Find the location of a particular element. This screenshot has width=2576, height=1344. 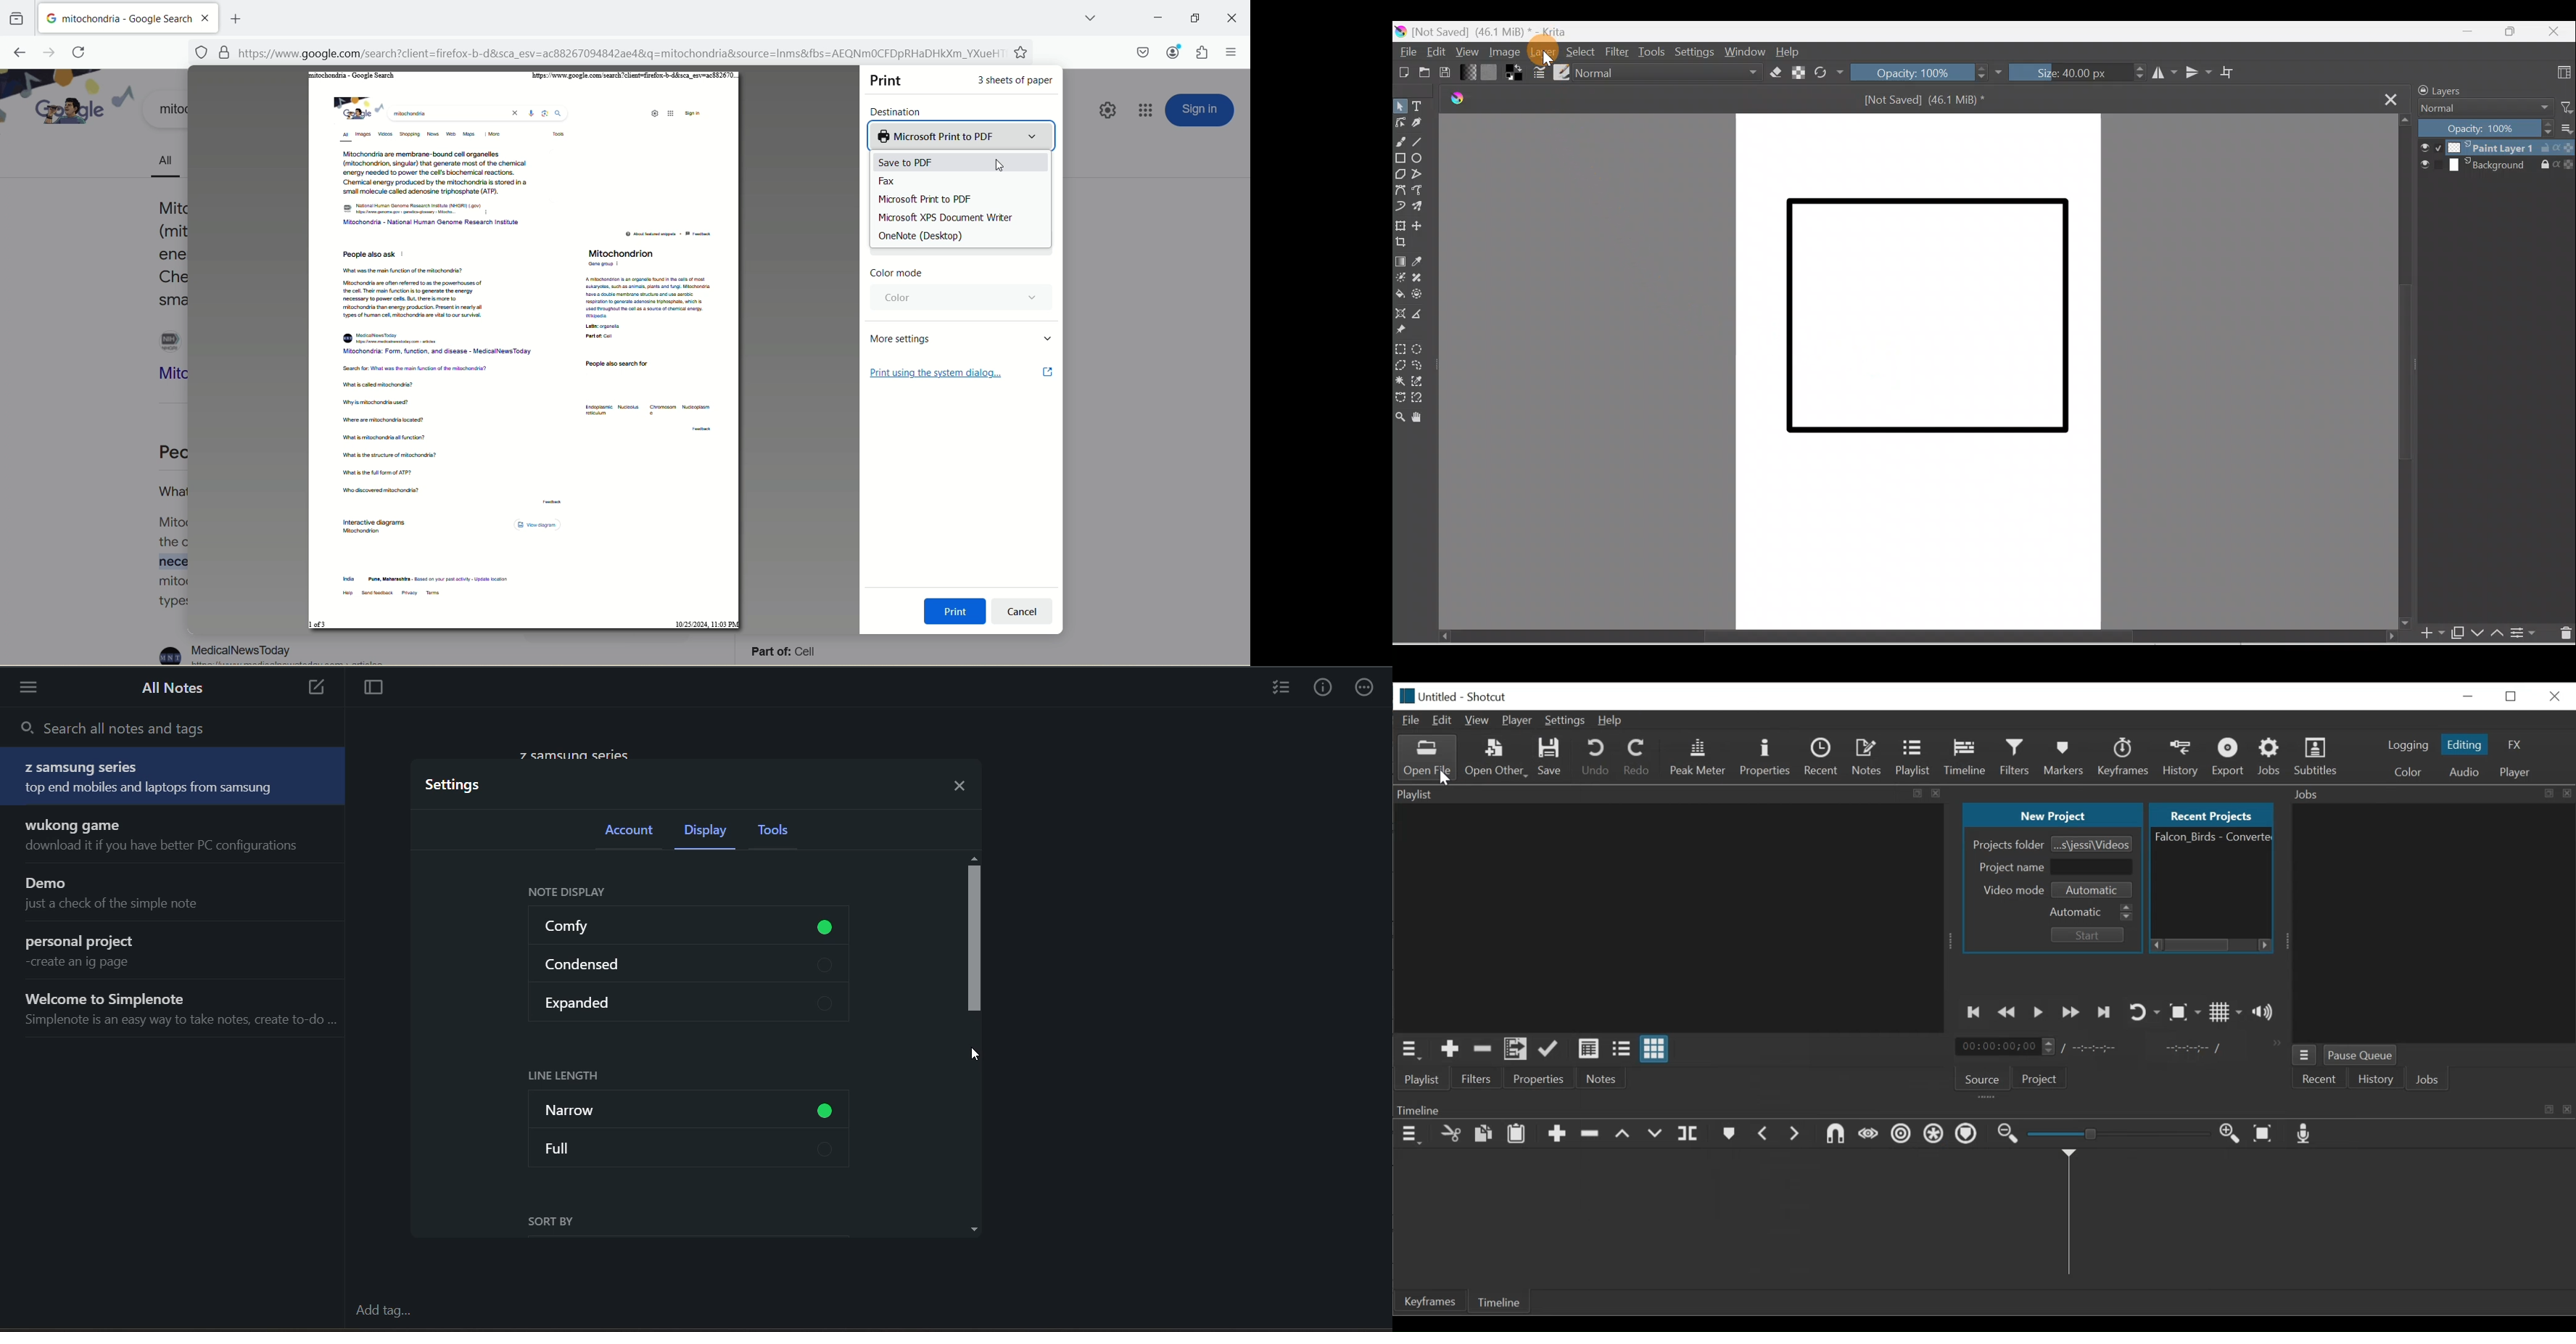

close is located at coordinates (1230, 18).